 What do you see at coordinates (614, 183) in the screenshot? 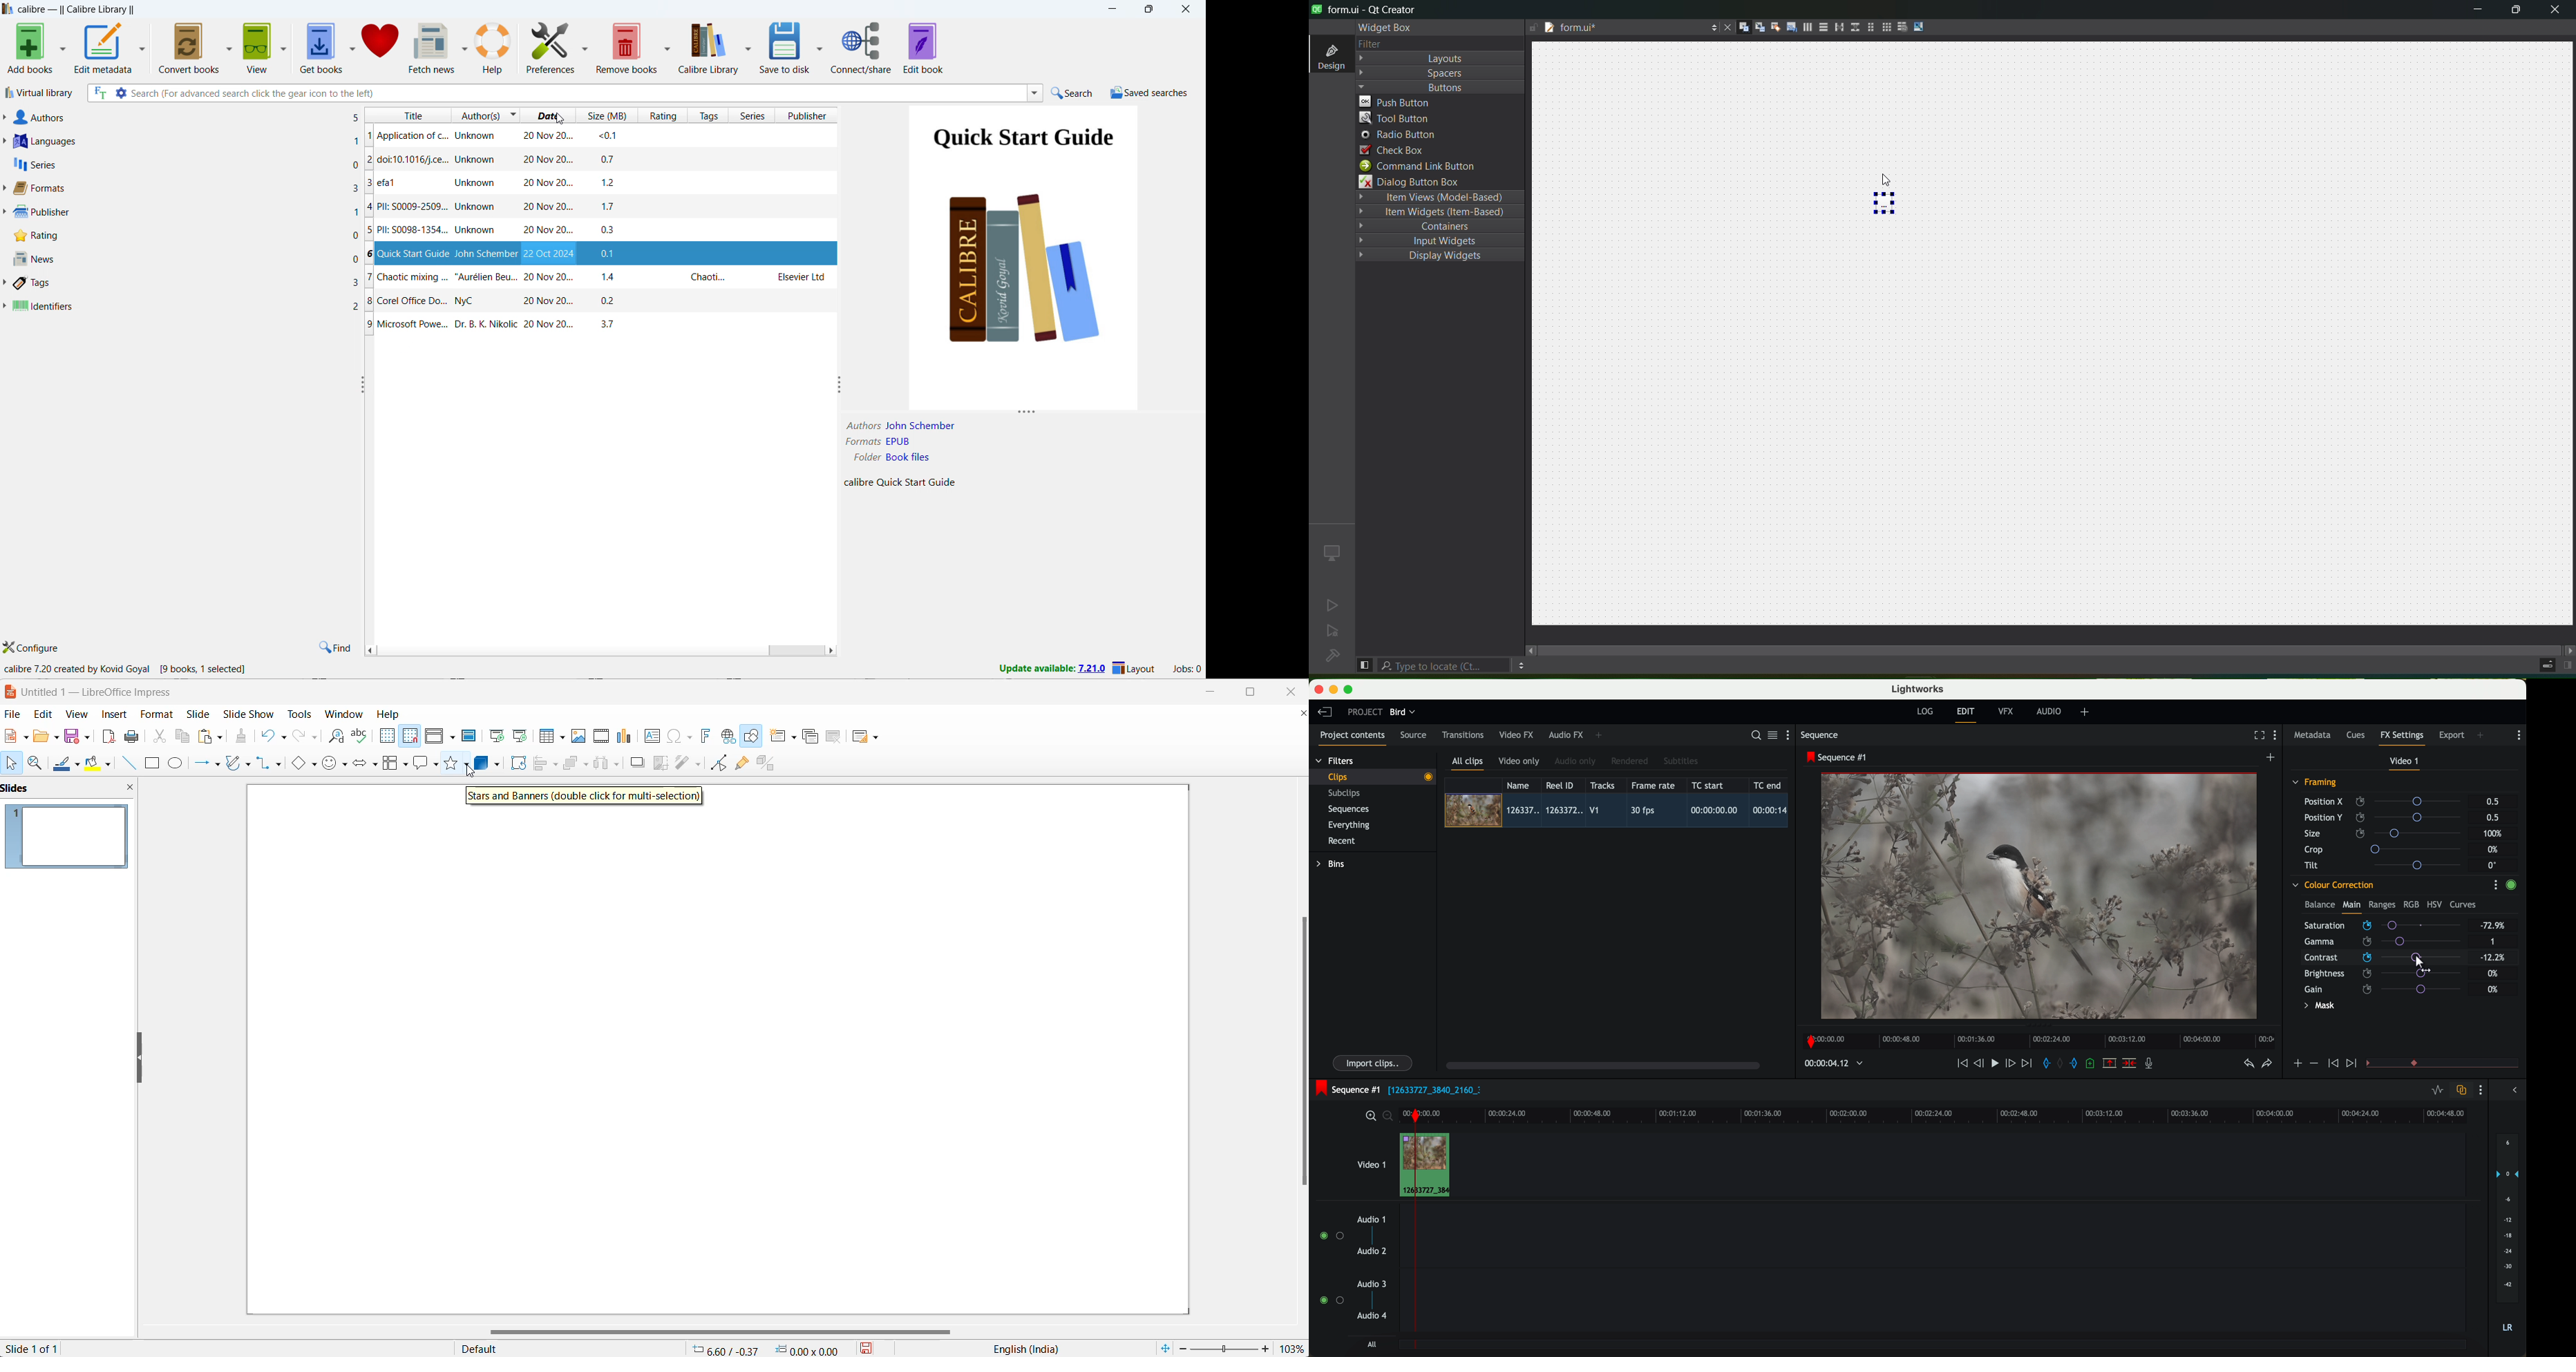
I see `1.2` at bounding box center [614, 183].